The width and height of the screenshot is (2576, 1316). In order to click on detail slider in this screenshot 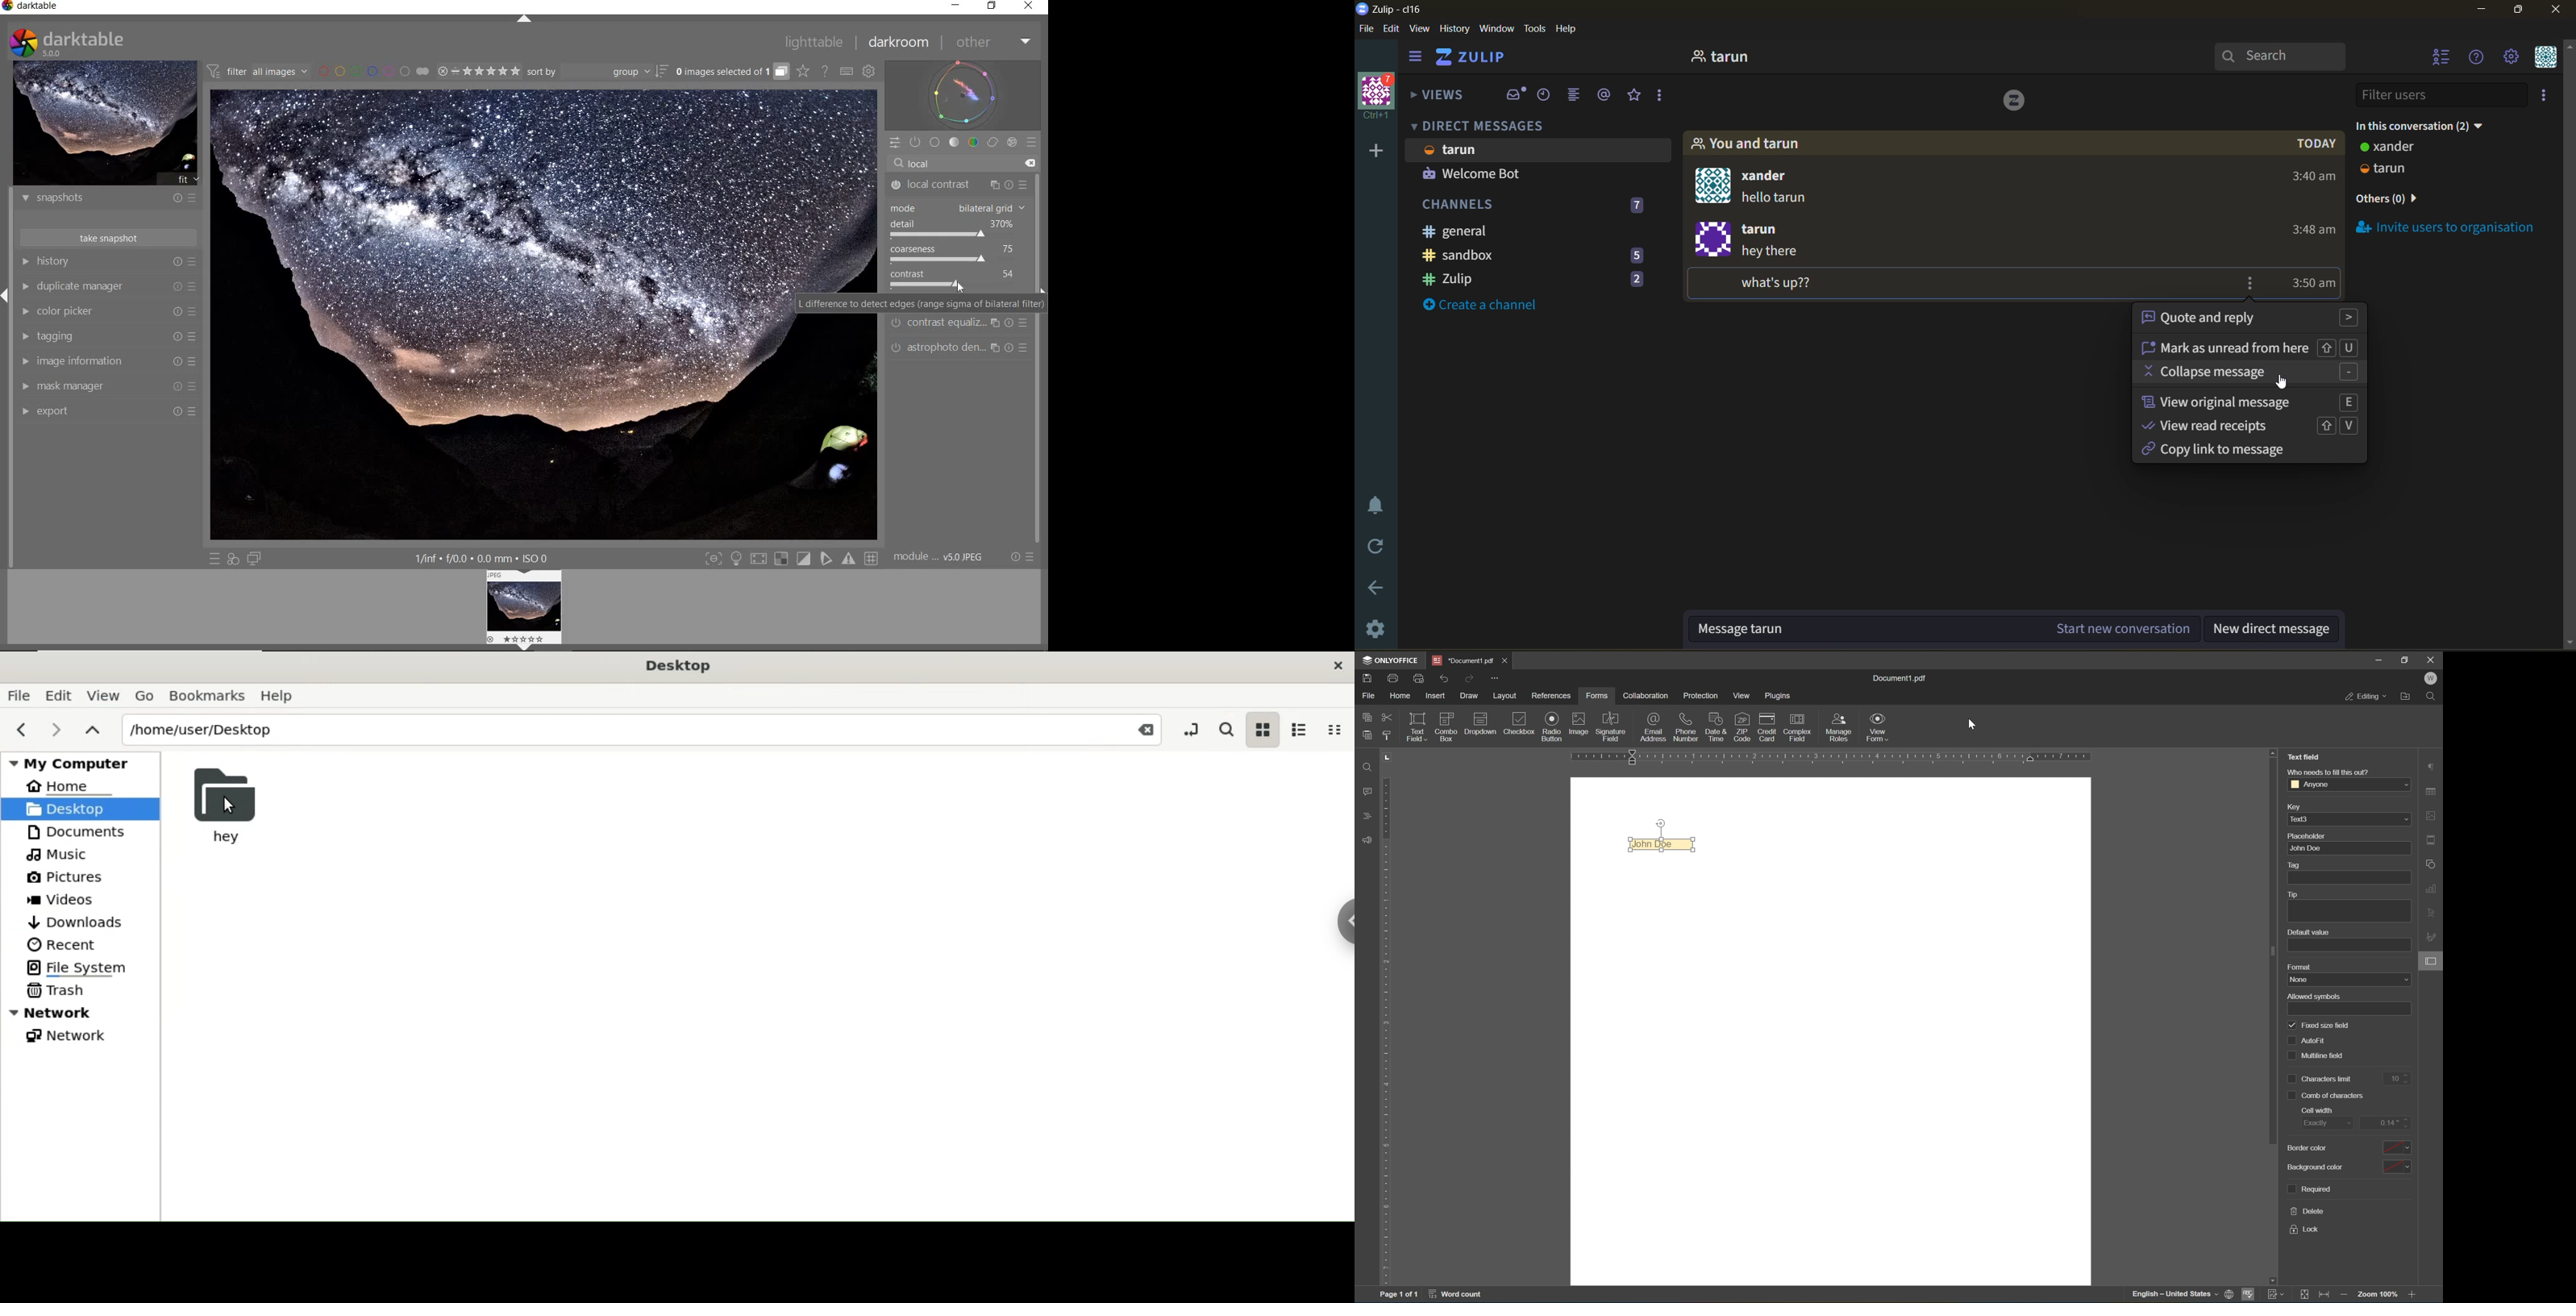, I will do `click(938, 235)`.